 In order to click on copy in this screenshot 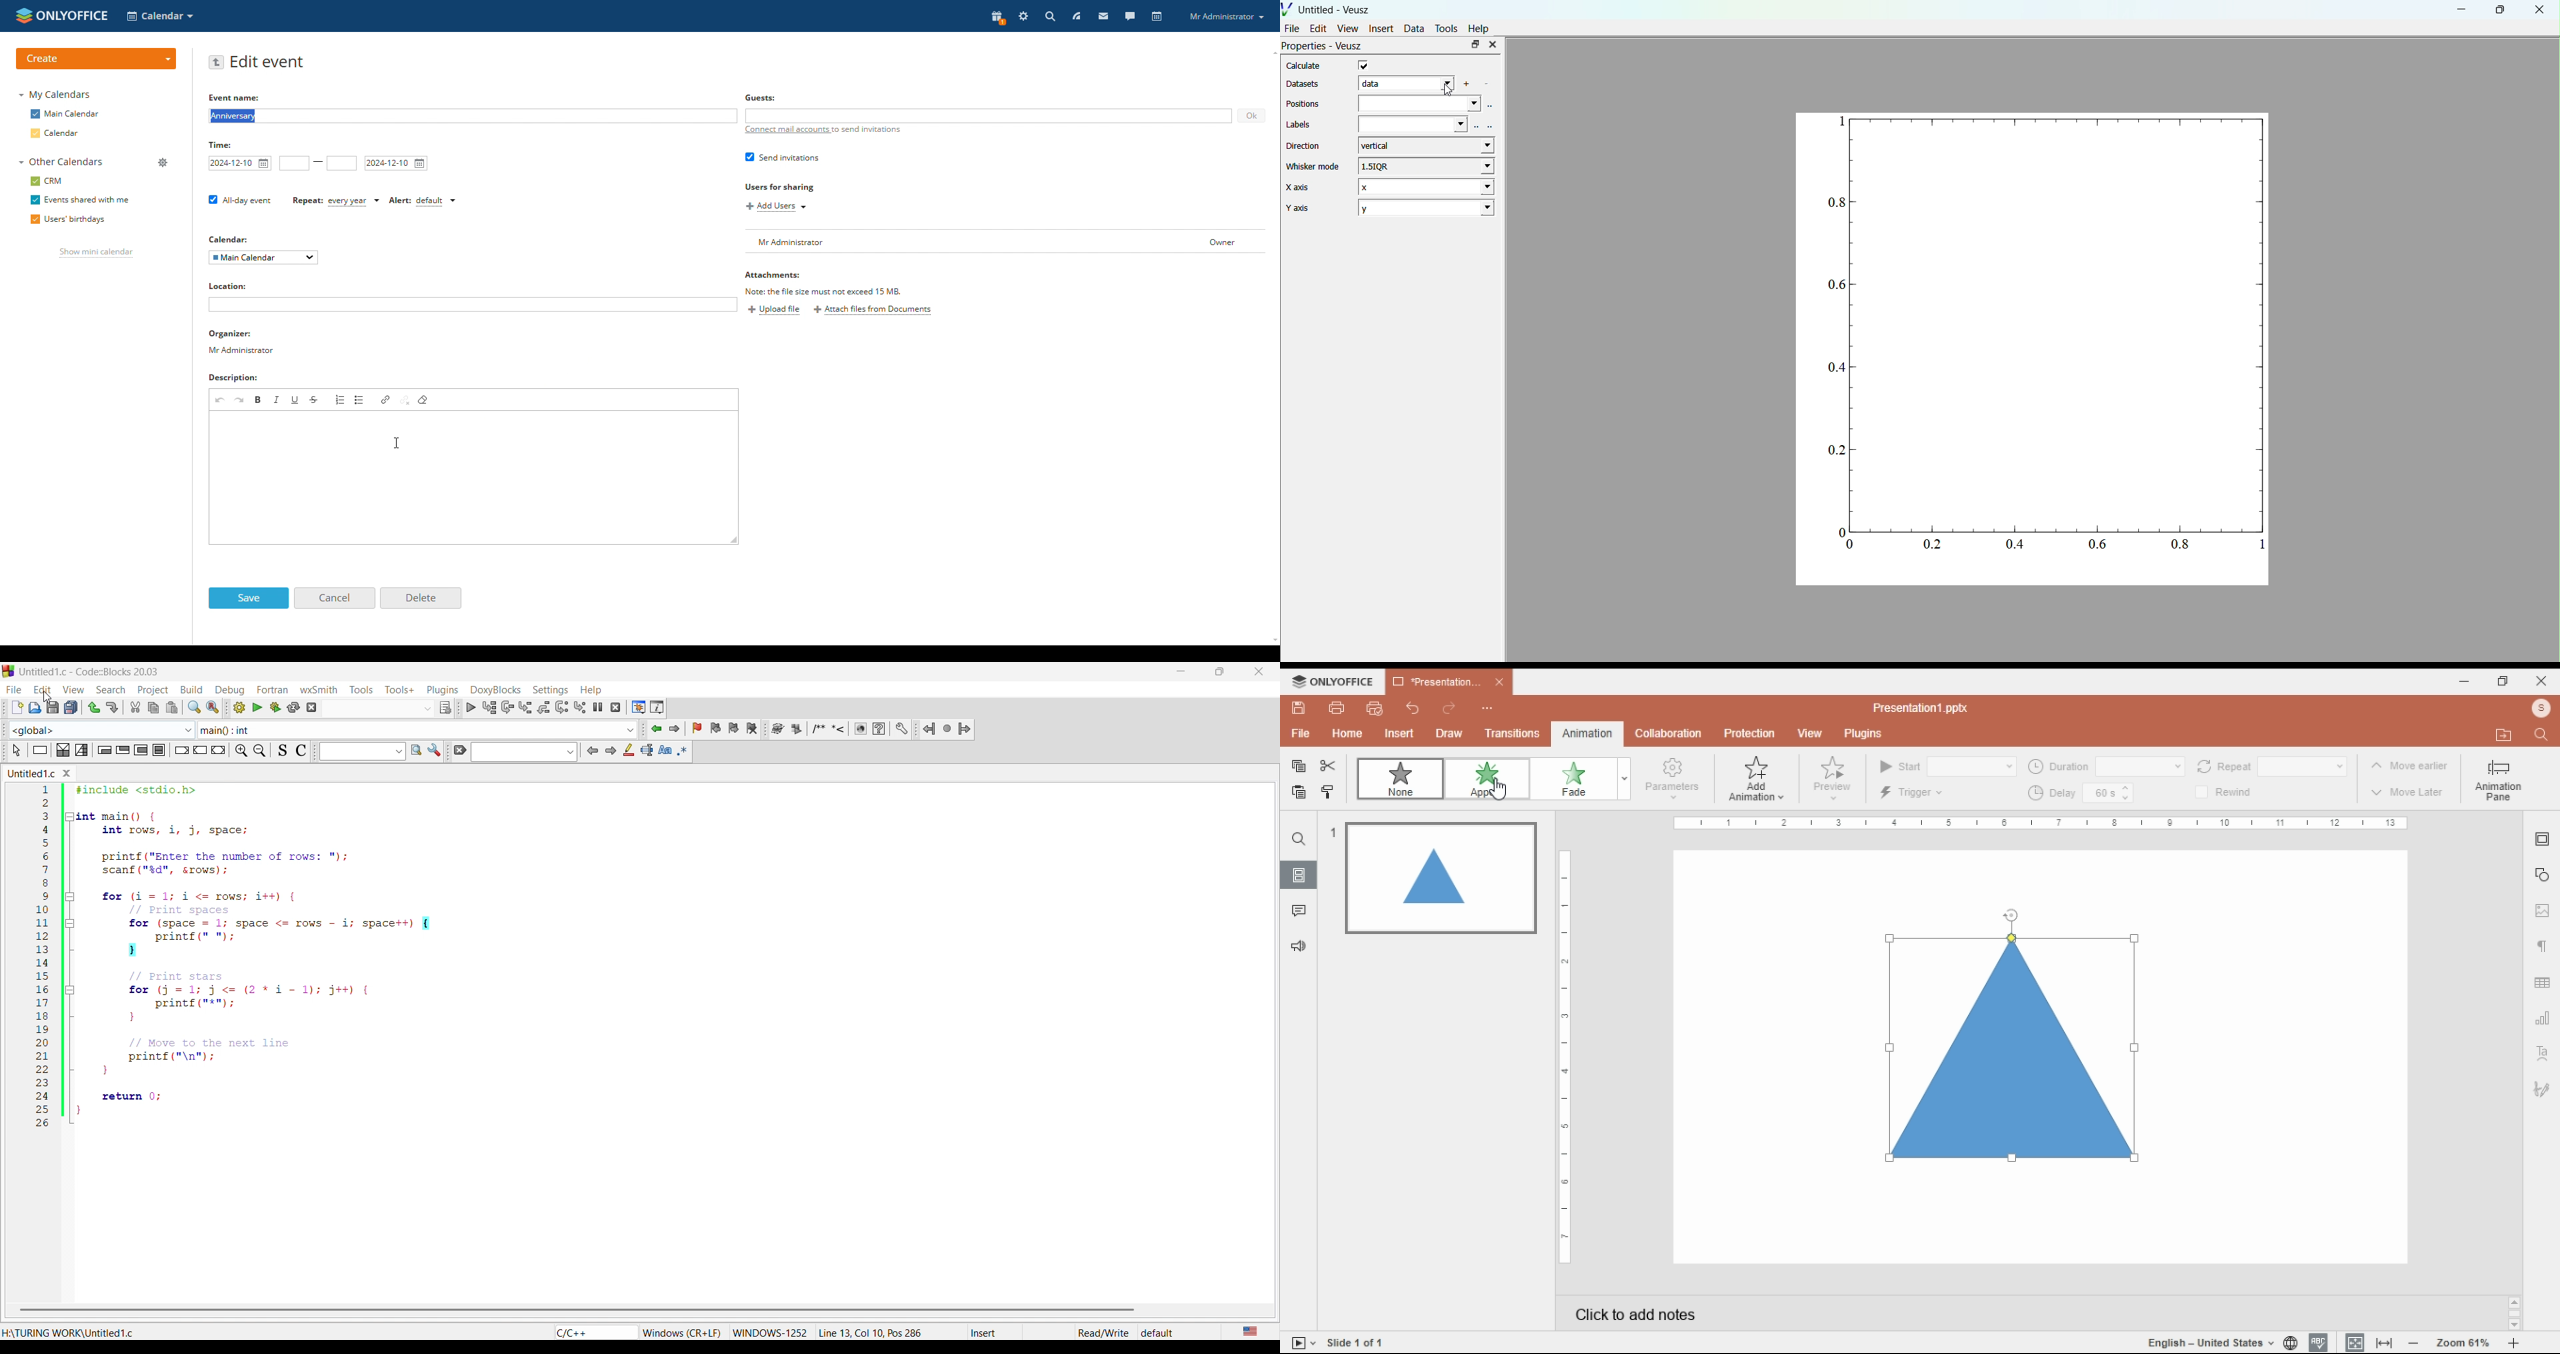, I will do `click(150, 709)`.